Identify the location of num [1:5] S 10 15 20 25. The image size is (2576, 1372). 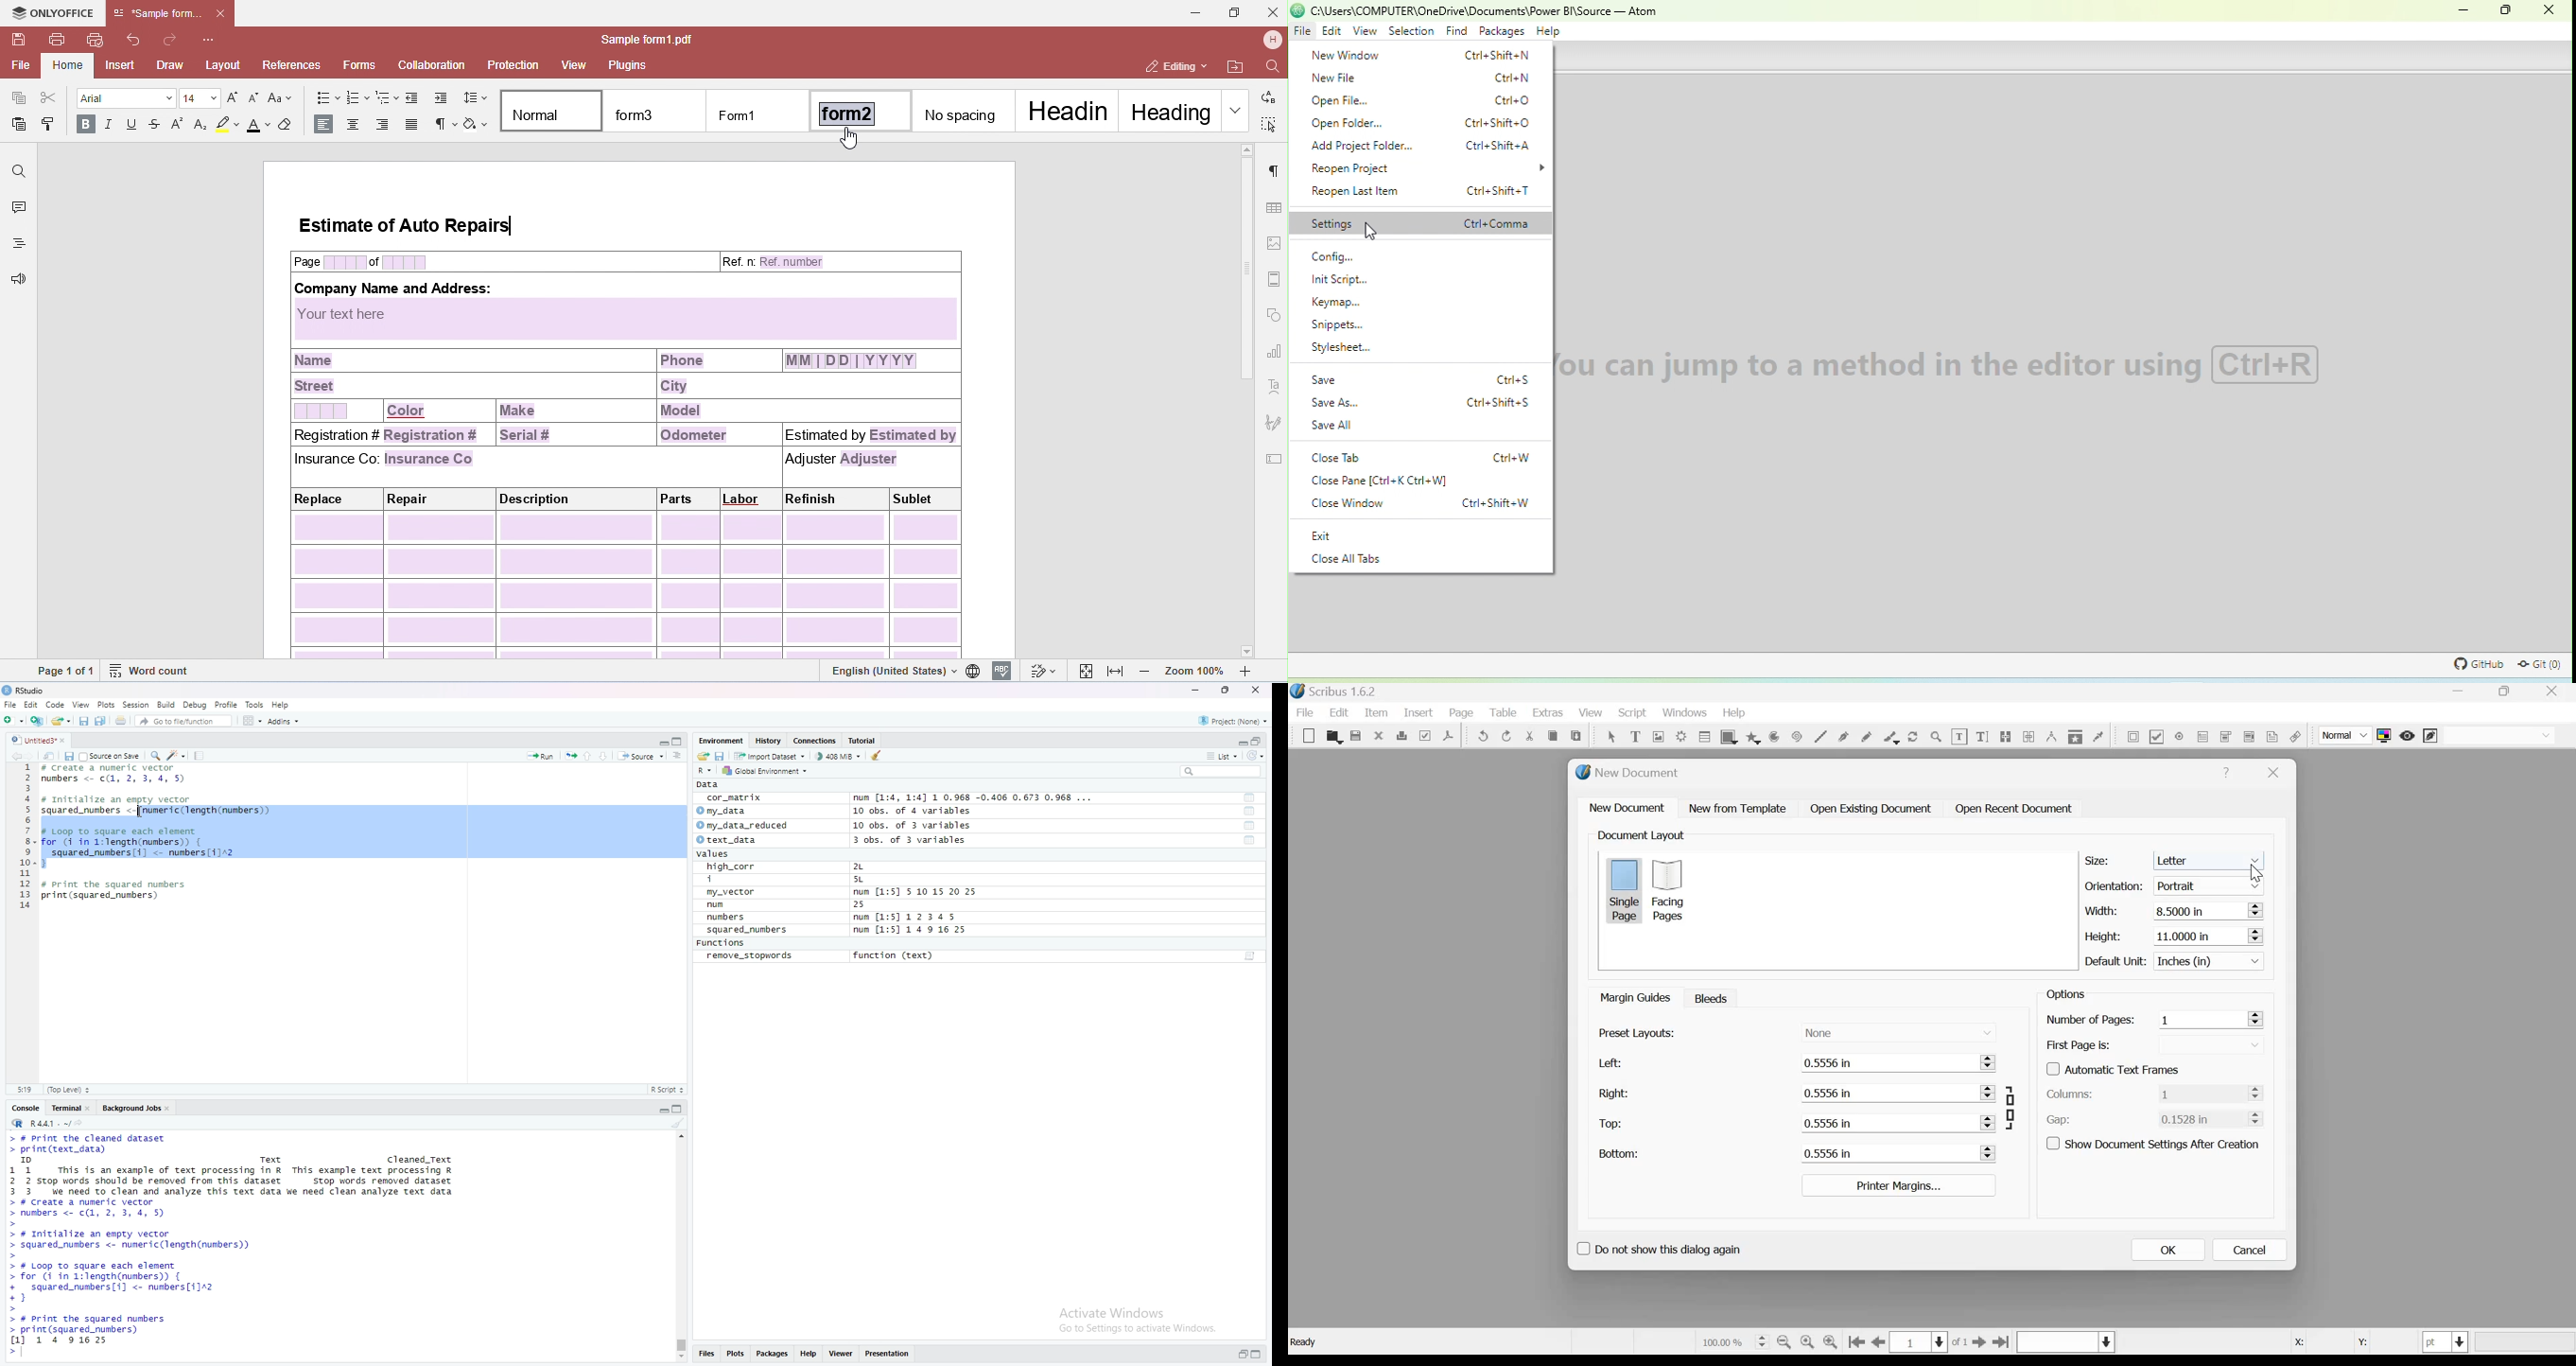
(915, 893).